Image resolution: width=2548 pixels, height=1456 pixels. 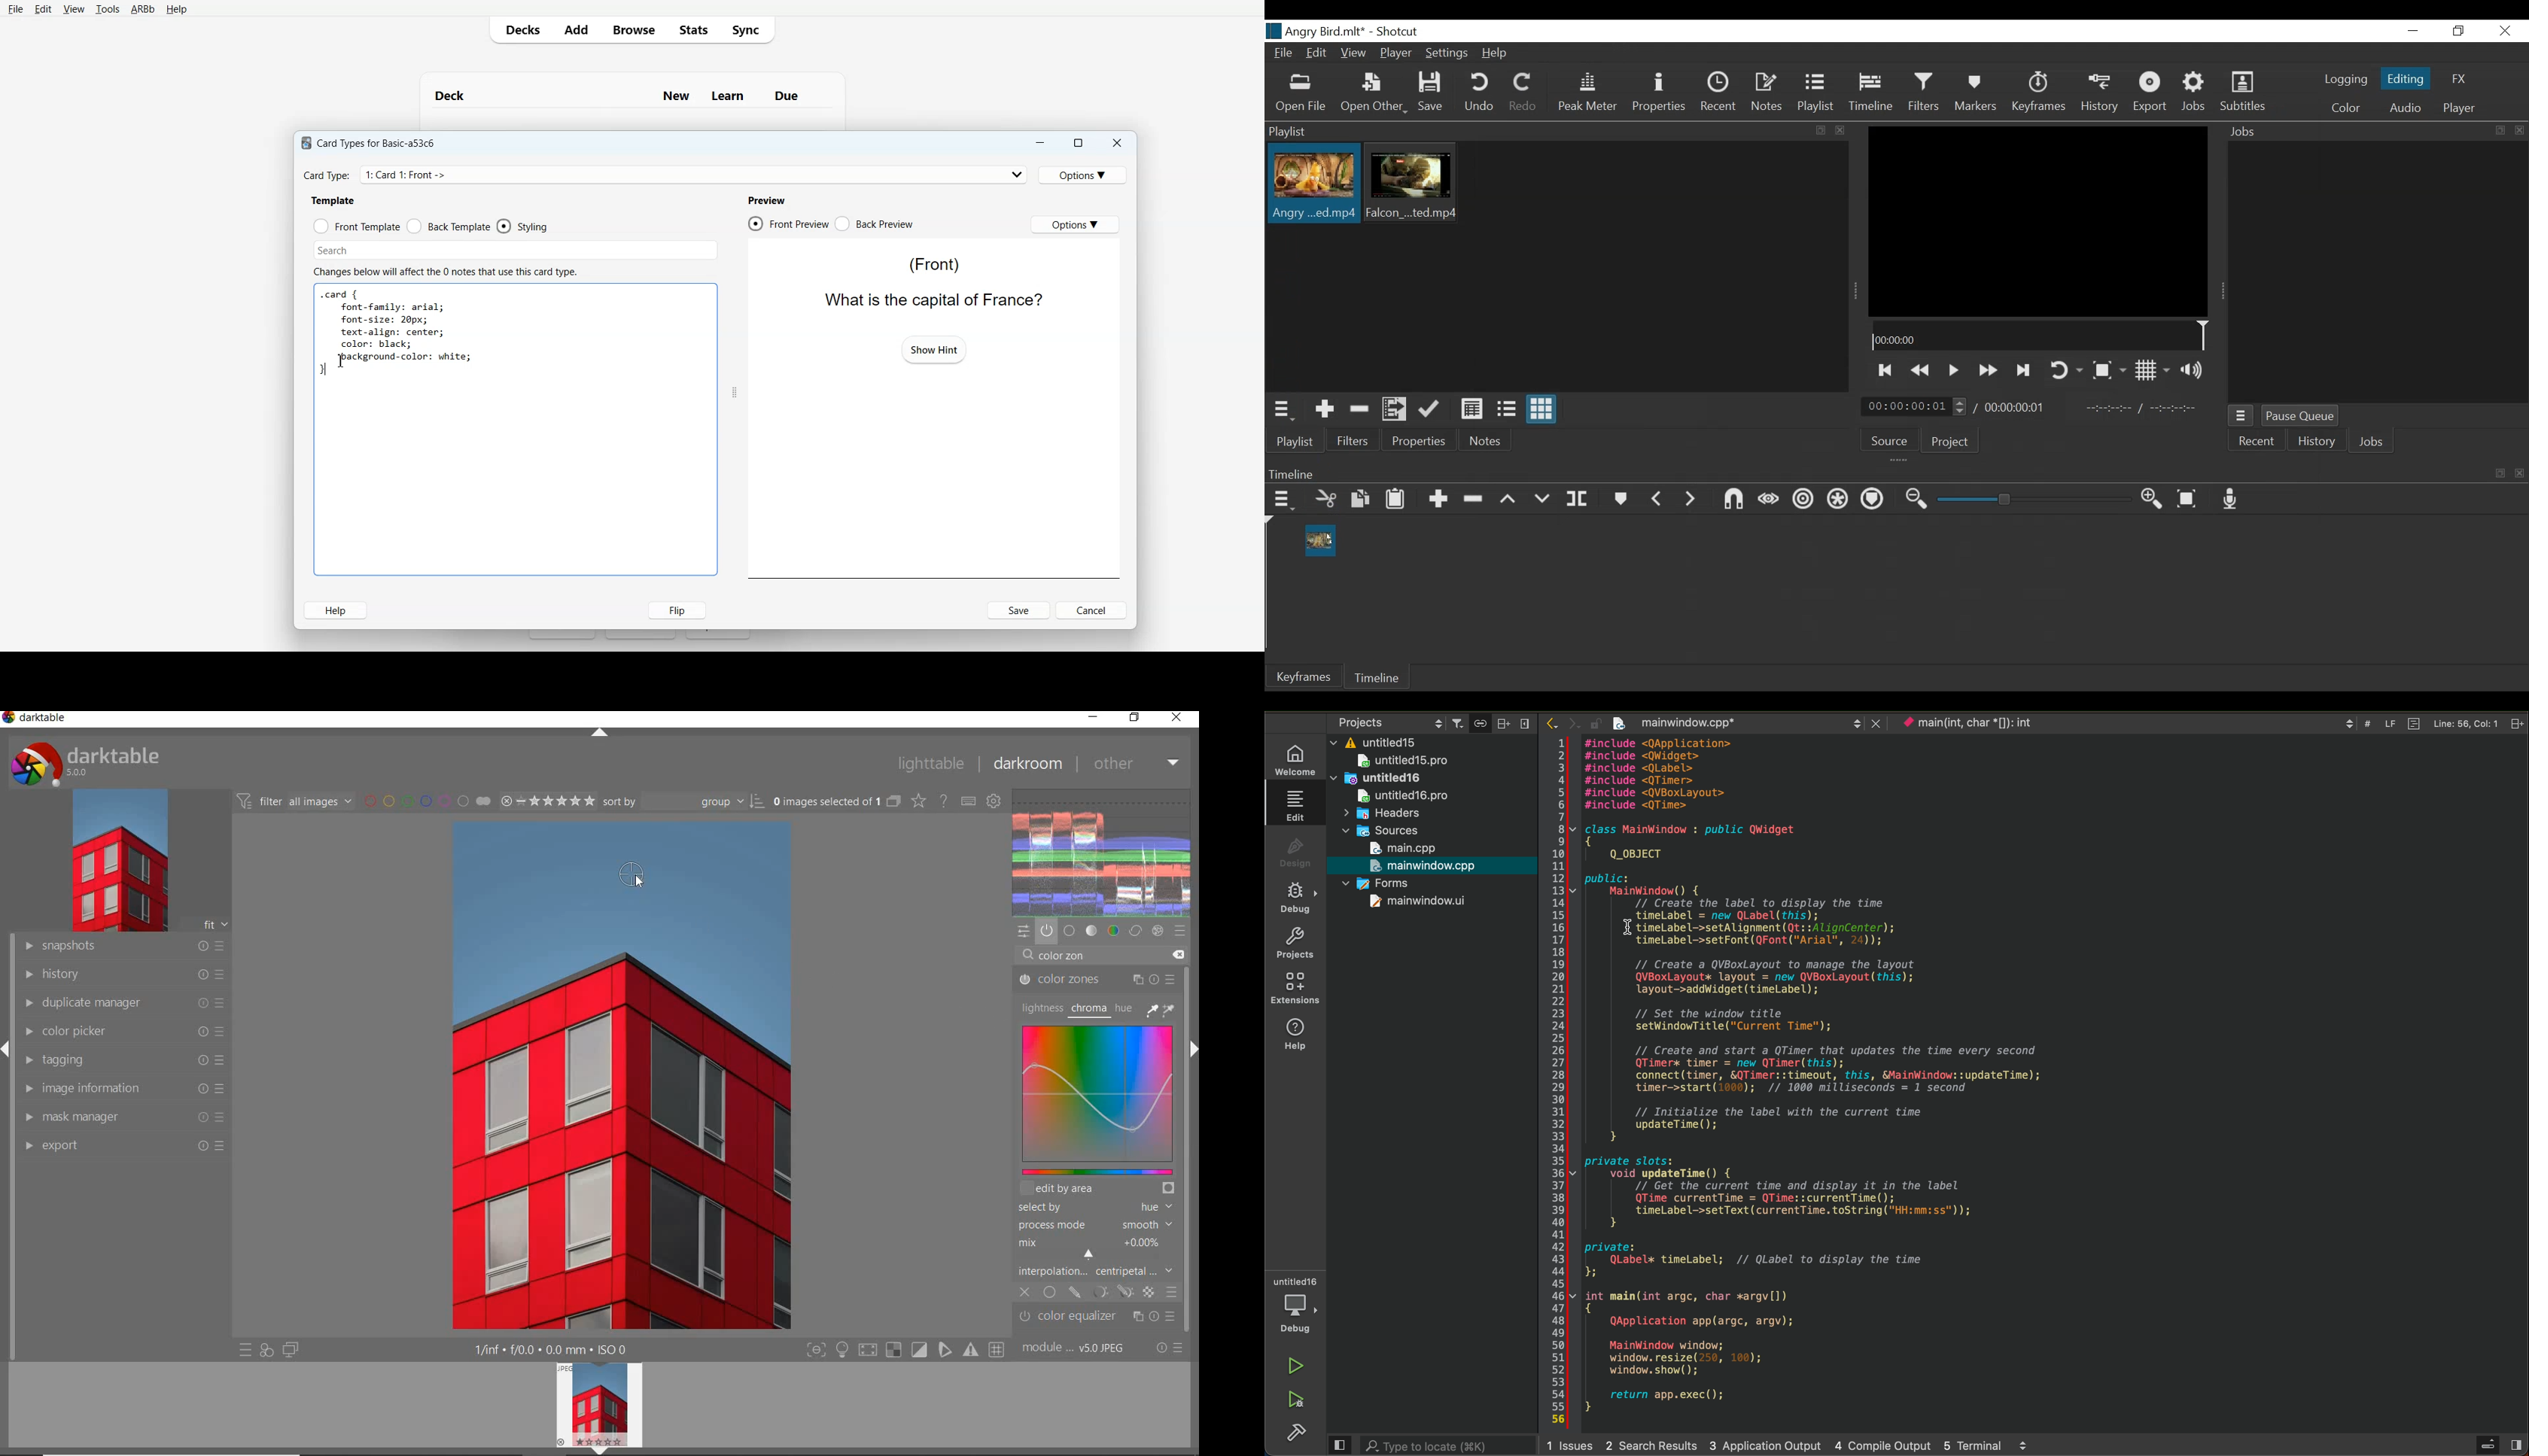 I want to click on SELECTED BY, so click(x=1091, y=1208).